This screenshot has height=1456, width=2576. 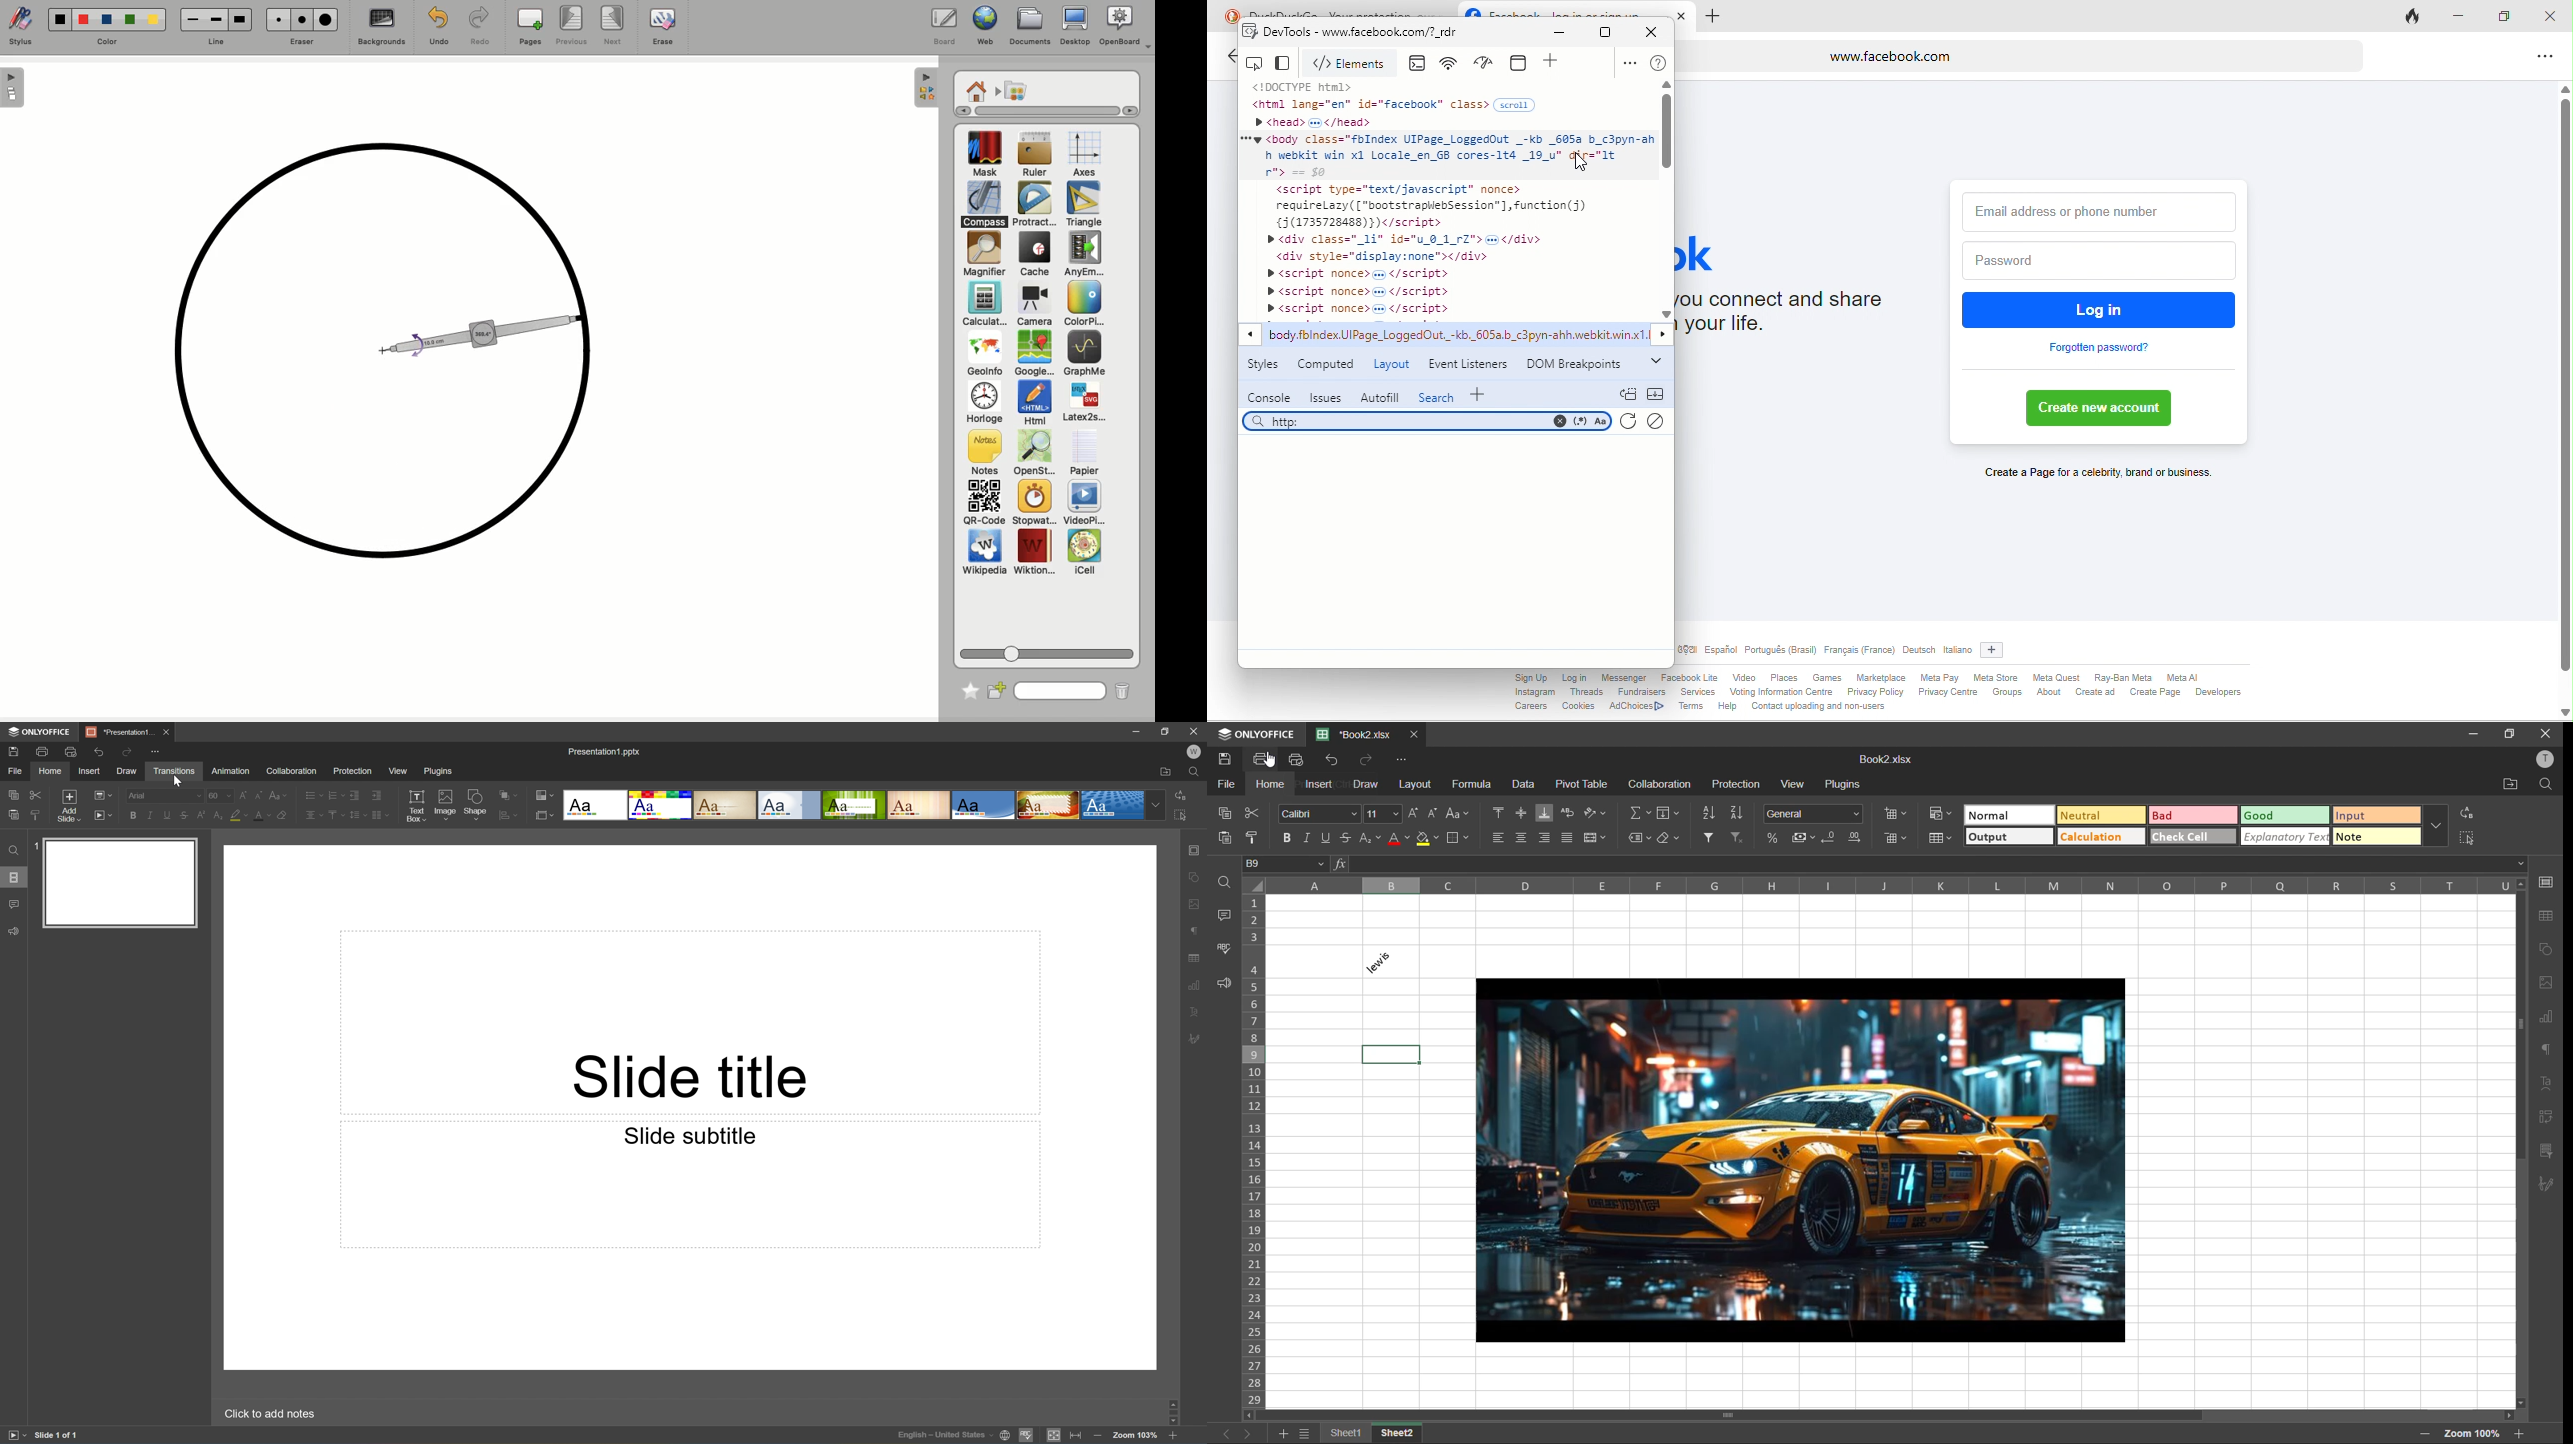 I want to click on Print file, so click(x=42, y=751).